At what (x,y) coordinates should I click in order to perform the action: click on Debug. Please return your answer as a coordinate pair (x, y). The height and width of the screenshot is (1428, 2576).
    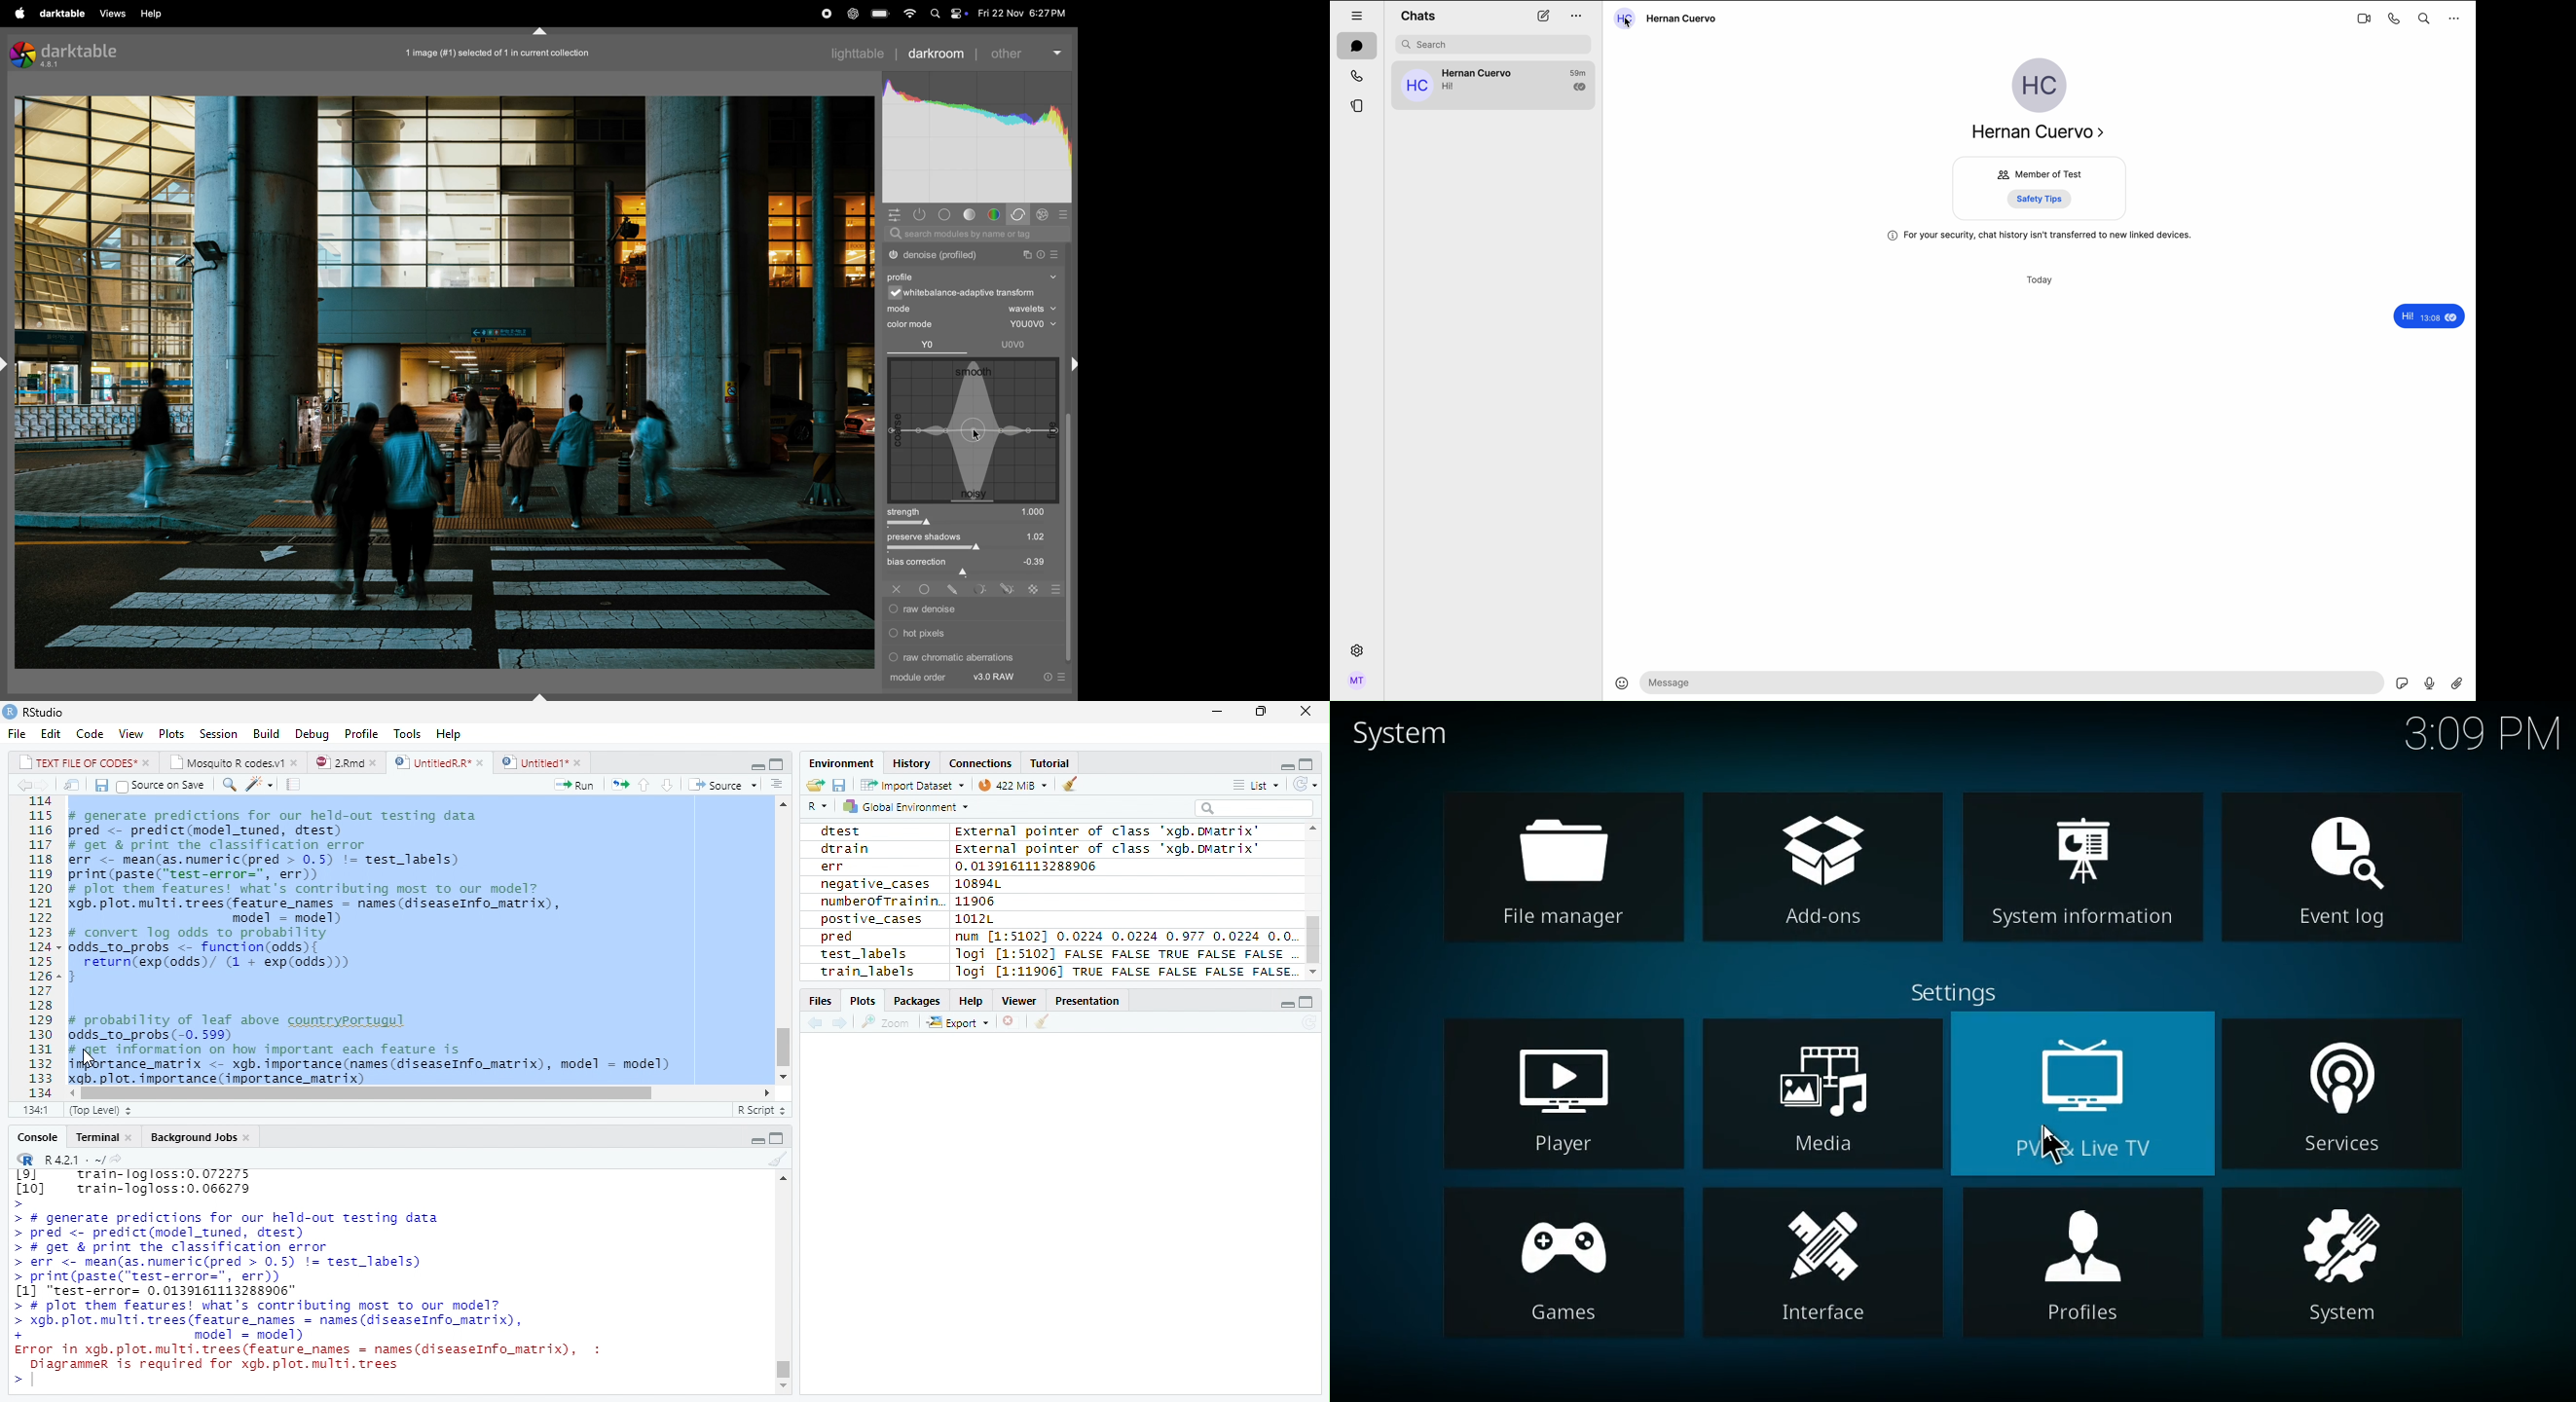
    Looking at the image, I should click on (311, 735).